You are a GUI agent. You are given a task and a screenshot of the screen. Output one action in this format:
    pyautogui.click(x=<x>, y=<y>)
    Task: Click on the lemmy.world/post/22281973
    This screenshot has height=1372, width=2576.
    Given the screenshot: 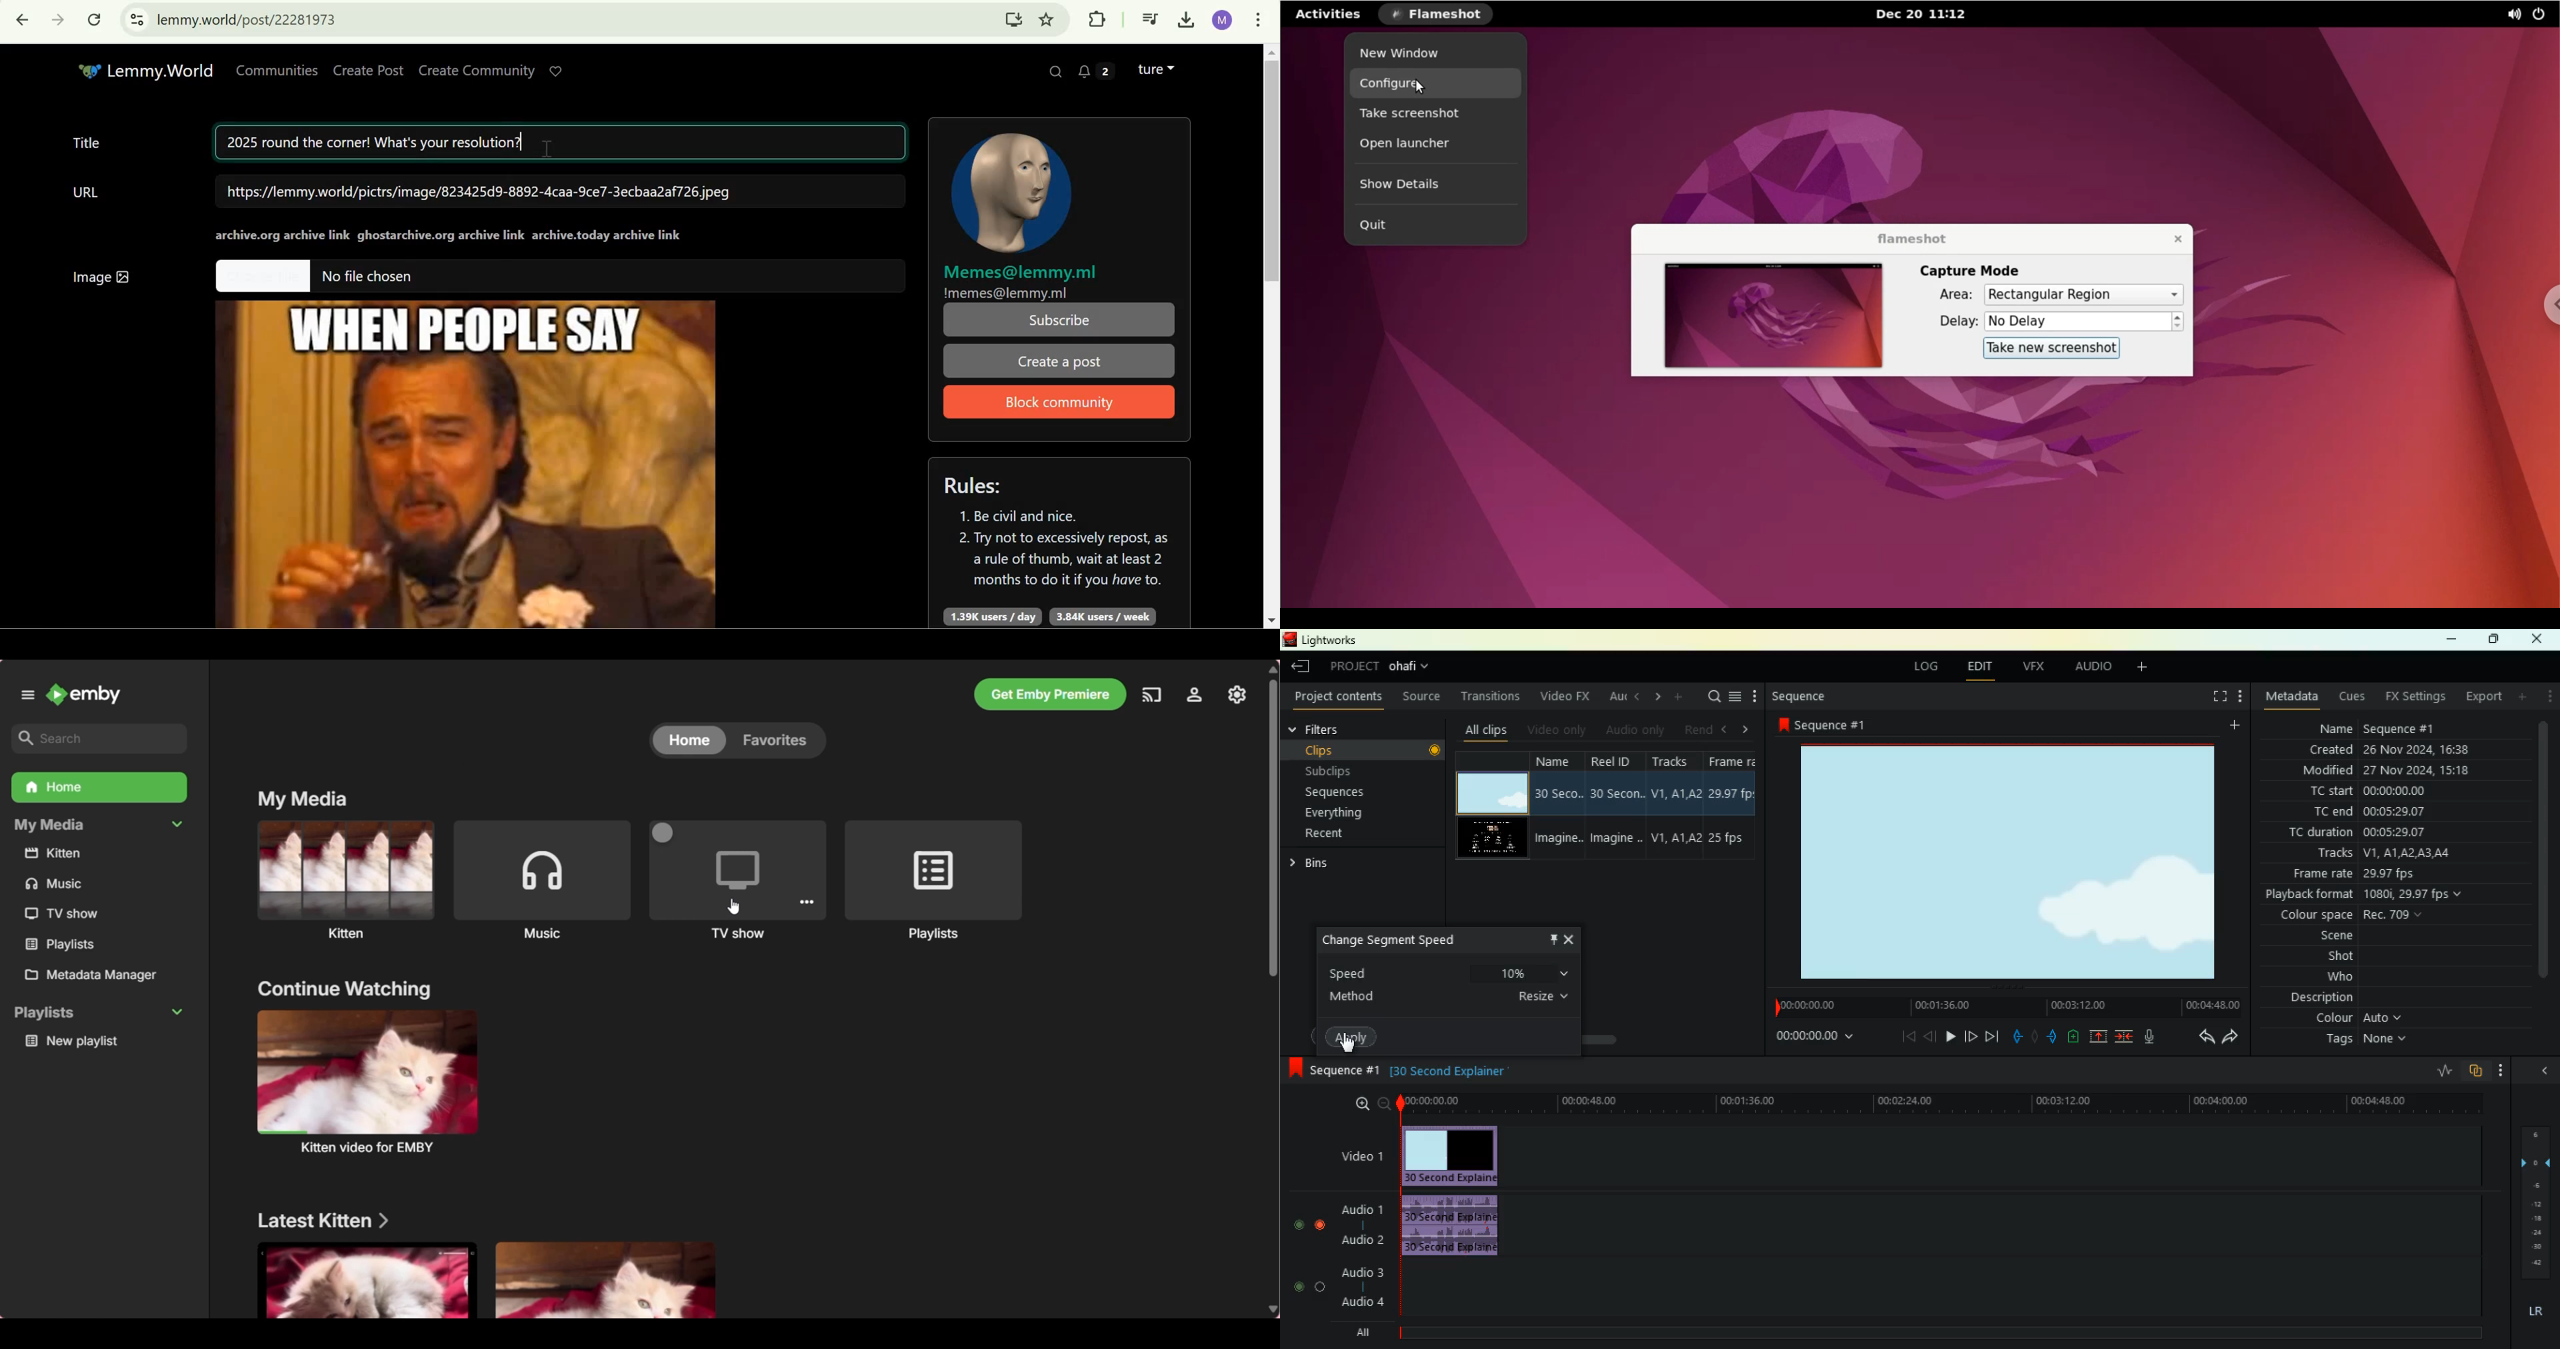 What is the action you would take?
    pyautogui.click(x=249, y=19)
    